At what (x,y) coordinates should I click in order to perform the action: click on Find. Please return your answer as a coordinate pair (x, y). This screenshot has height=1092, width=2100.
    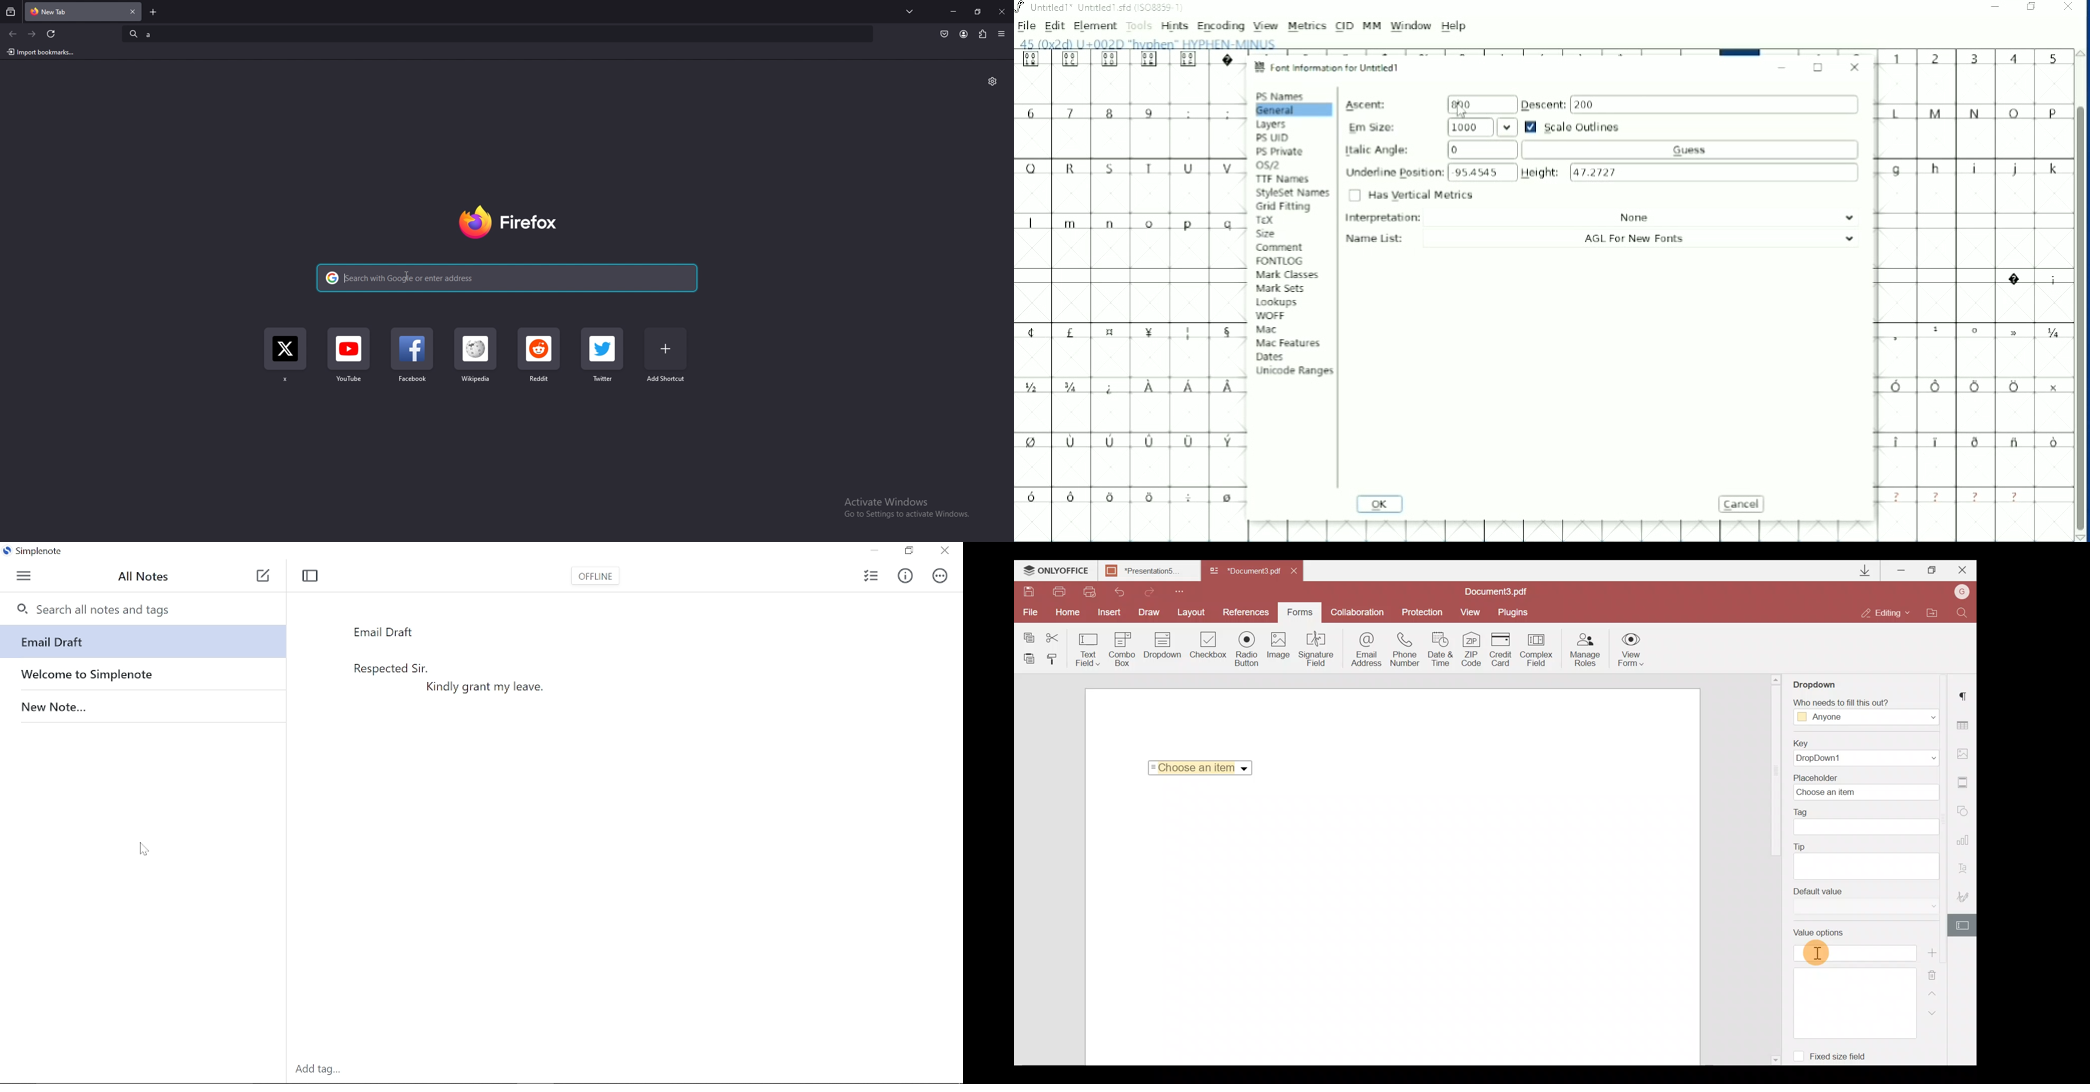
    Looking at the image, I should click on (1963, 612).